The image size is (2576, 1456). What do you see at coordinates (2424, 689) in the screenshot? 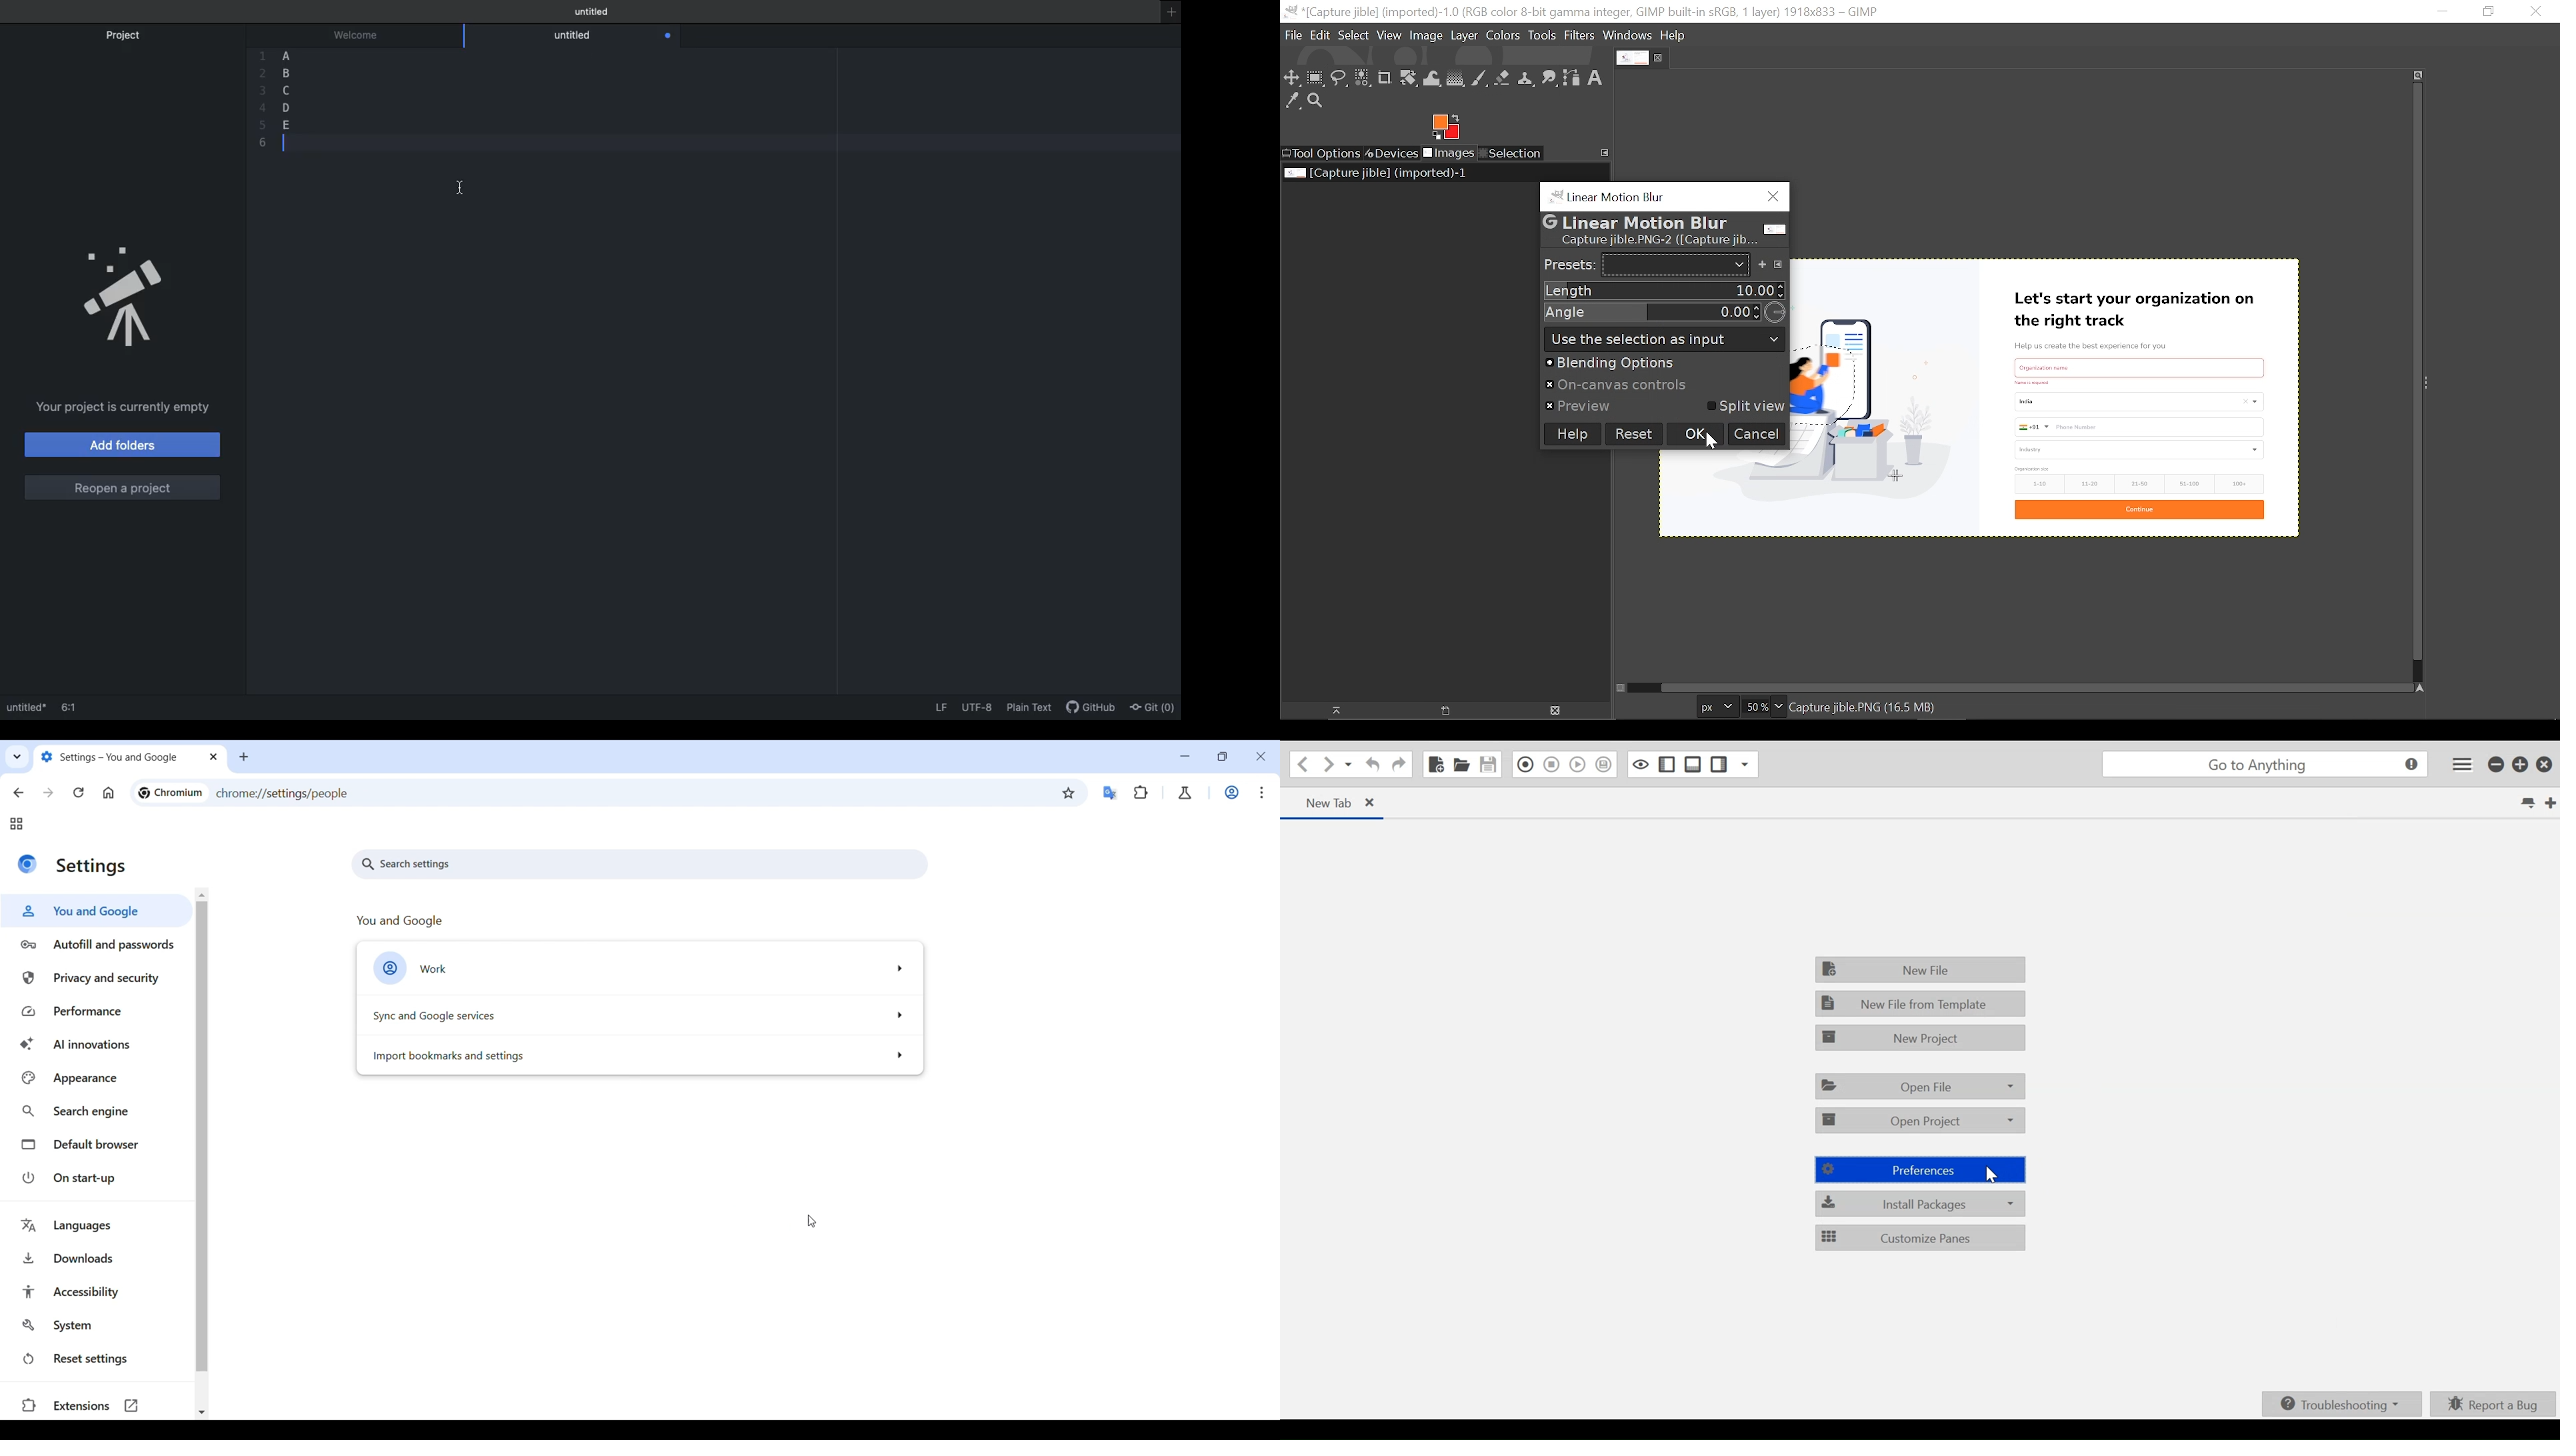
I see `Navigate this window` at bounding box center [2424, 689].